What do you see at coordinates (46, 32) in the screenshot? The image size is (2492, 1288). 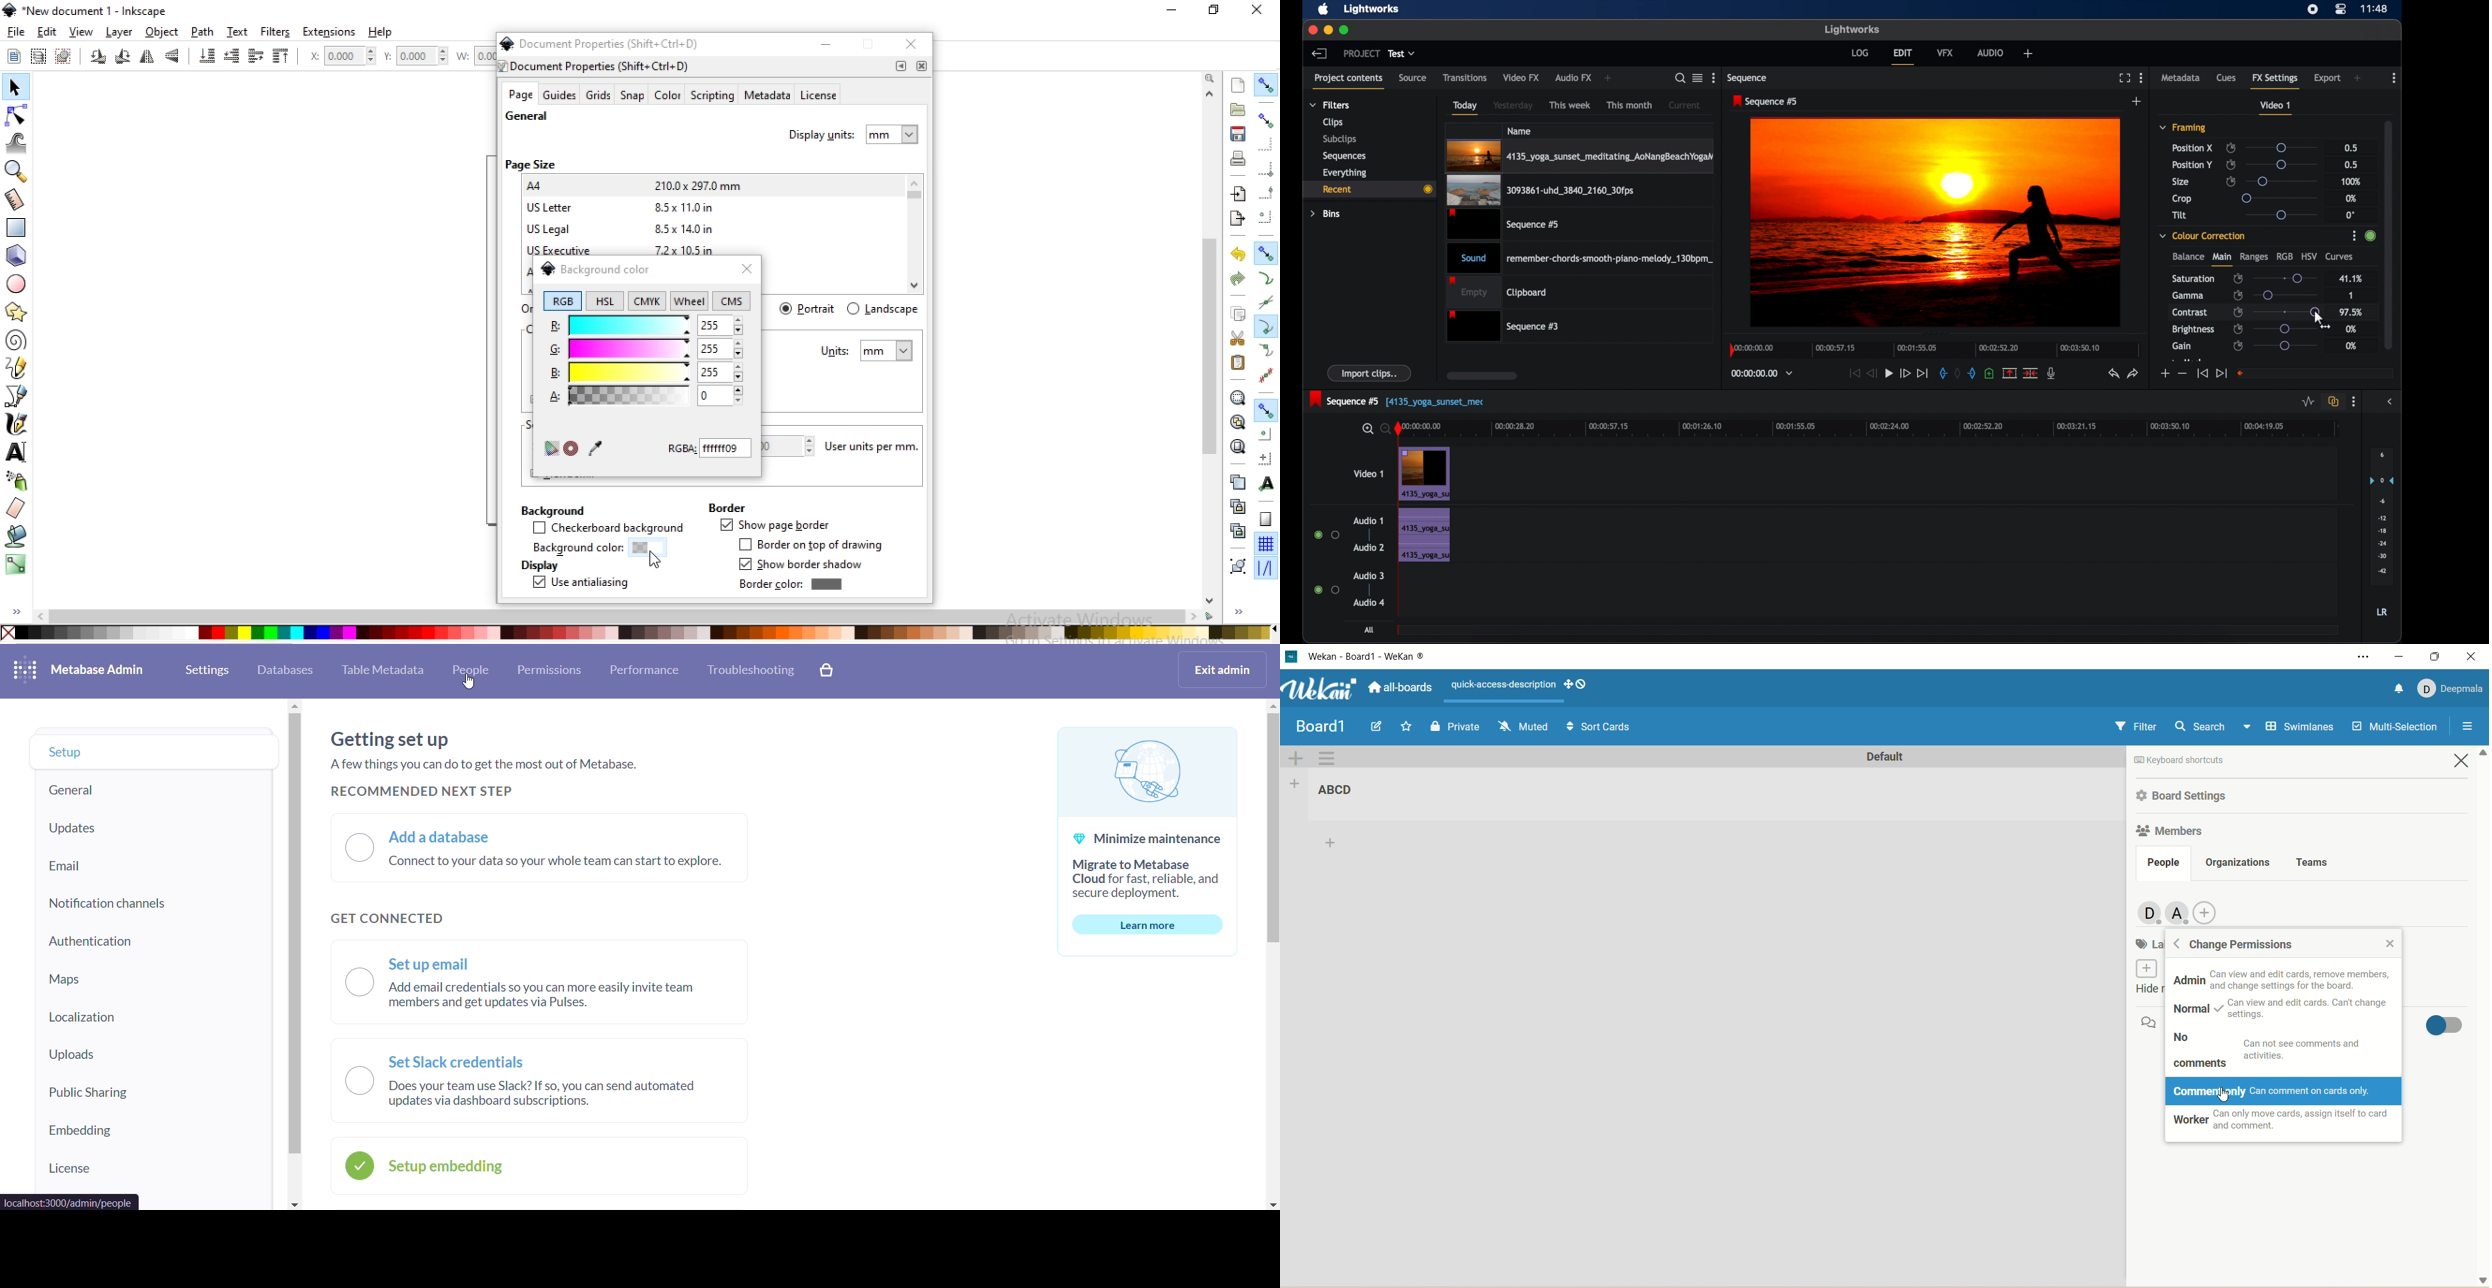 I see `edit` at bounding box center [46, 32].